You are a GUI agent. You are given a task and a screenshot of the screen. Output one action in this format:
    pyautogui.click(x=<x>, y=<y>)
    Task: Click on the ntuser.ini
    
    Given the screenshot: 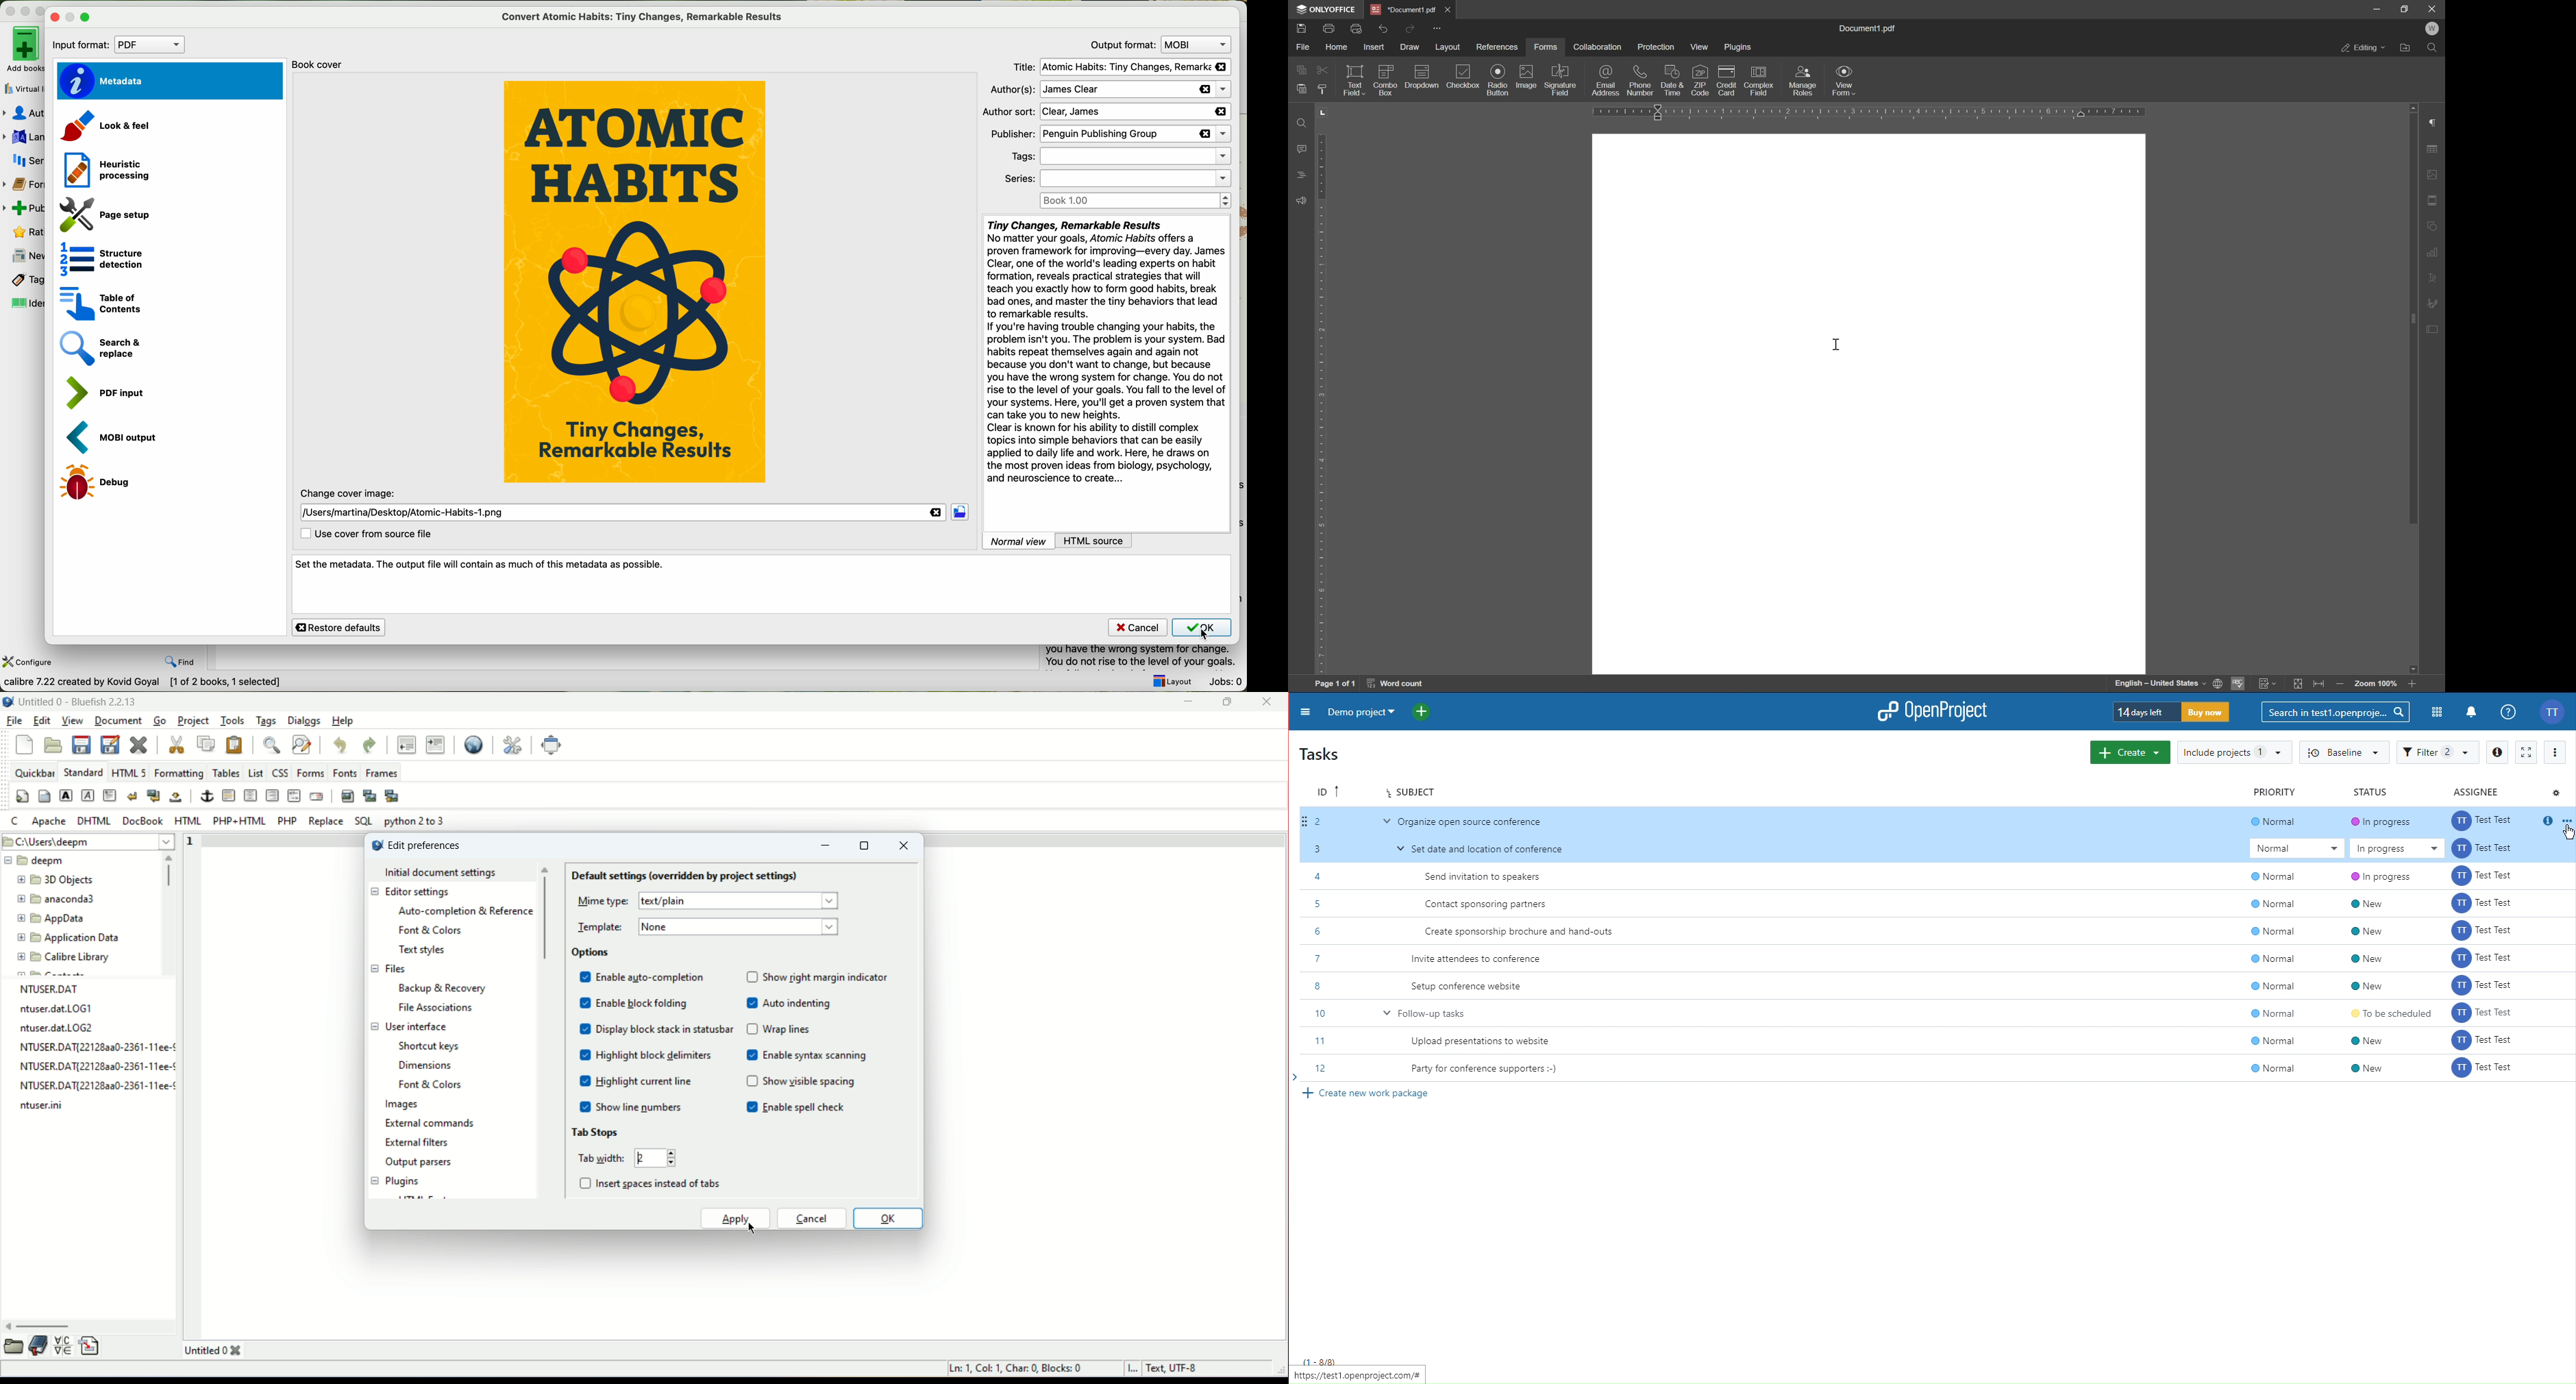 What is the action you would take?
    pyautogui.click(x=48, y=1107)
    